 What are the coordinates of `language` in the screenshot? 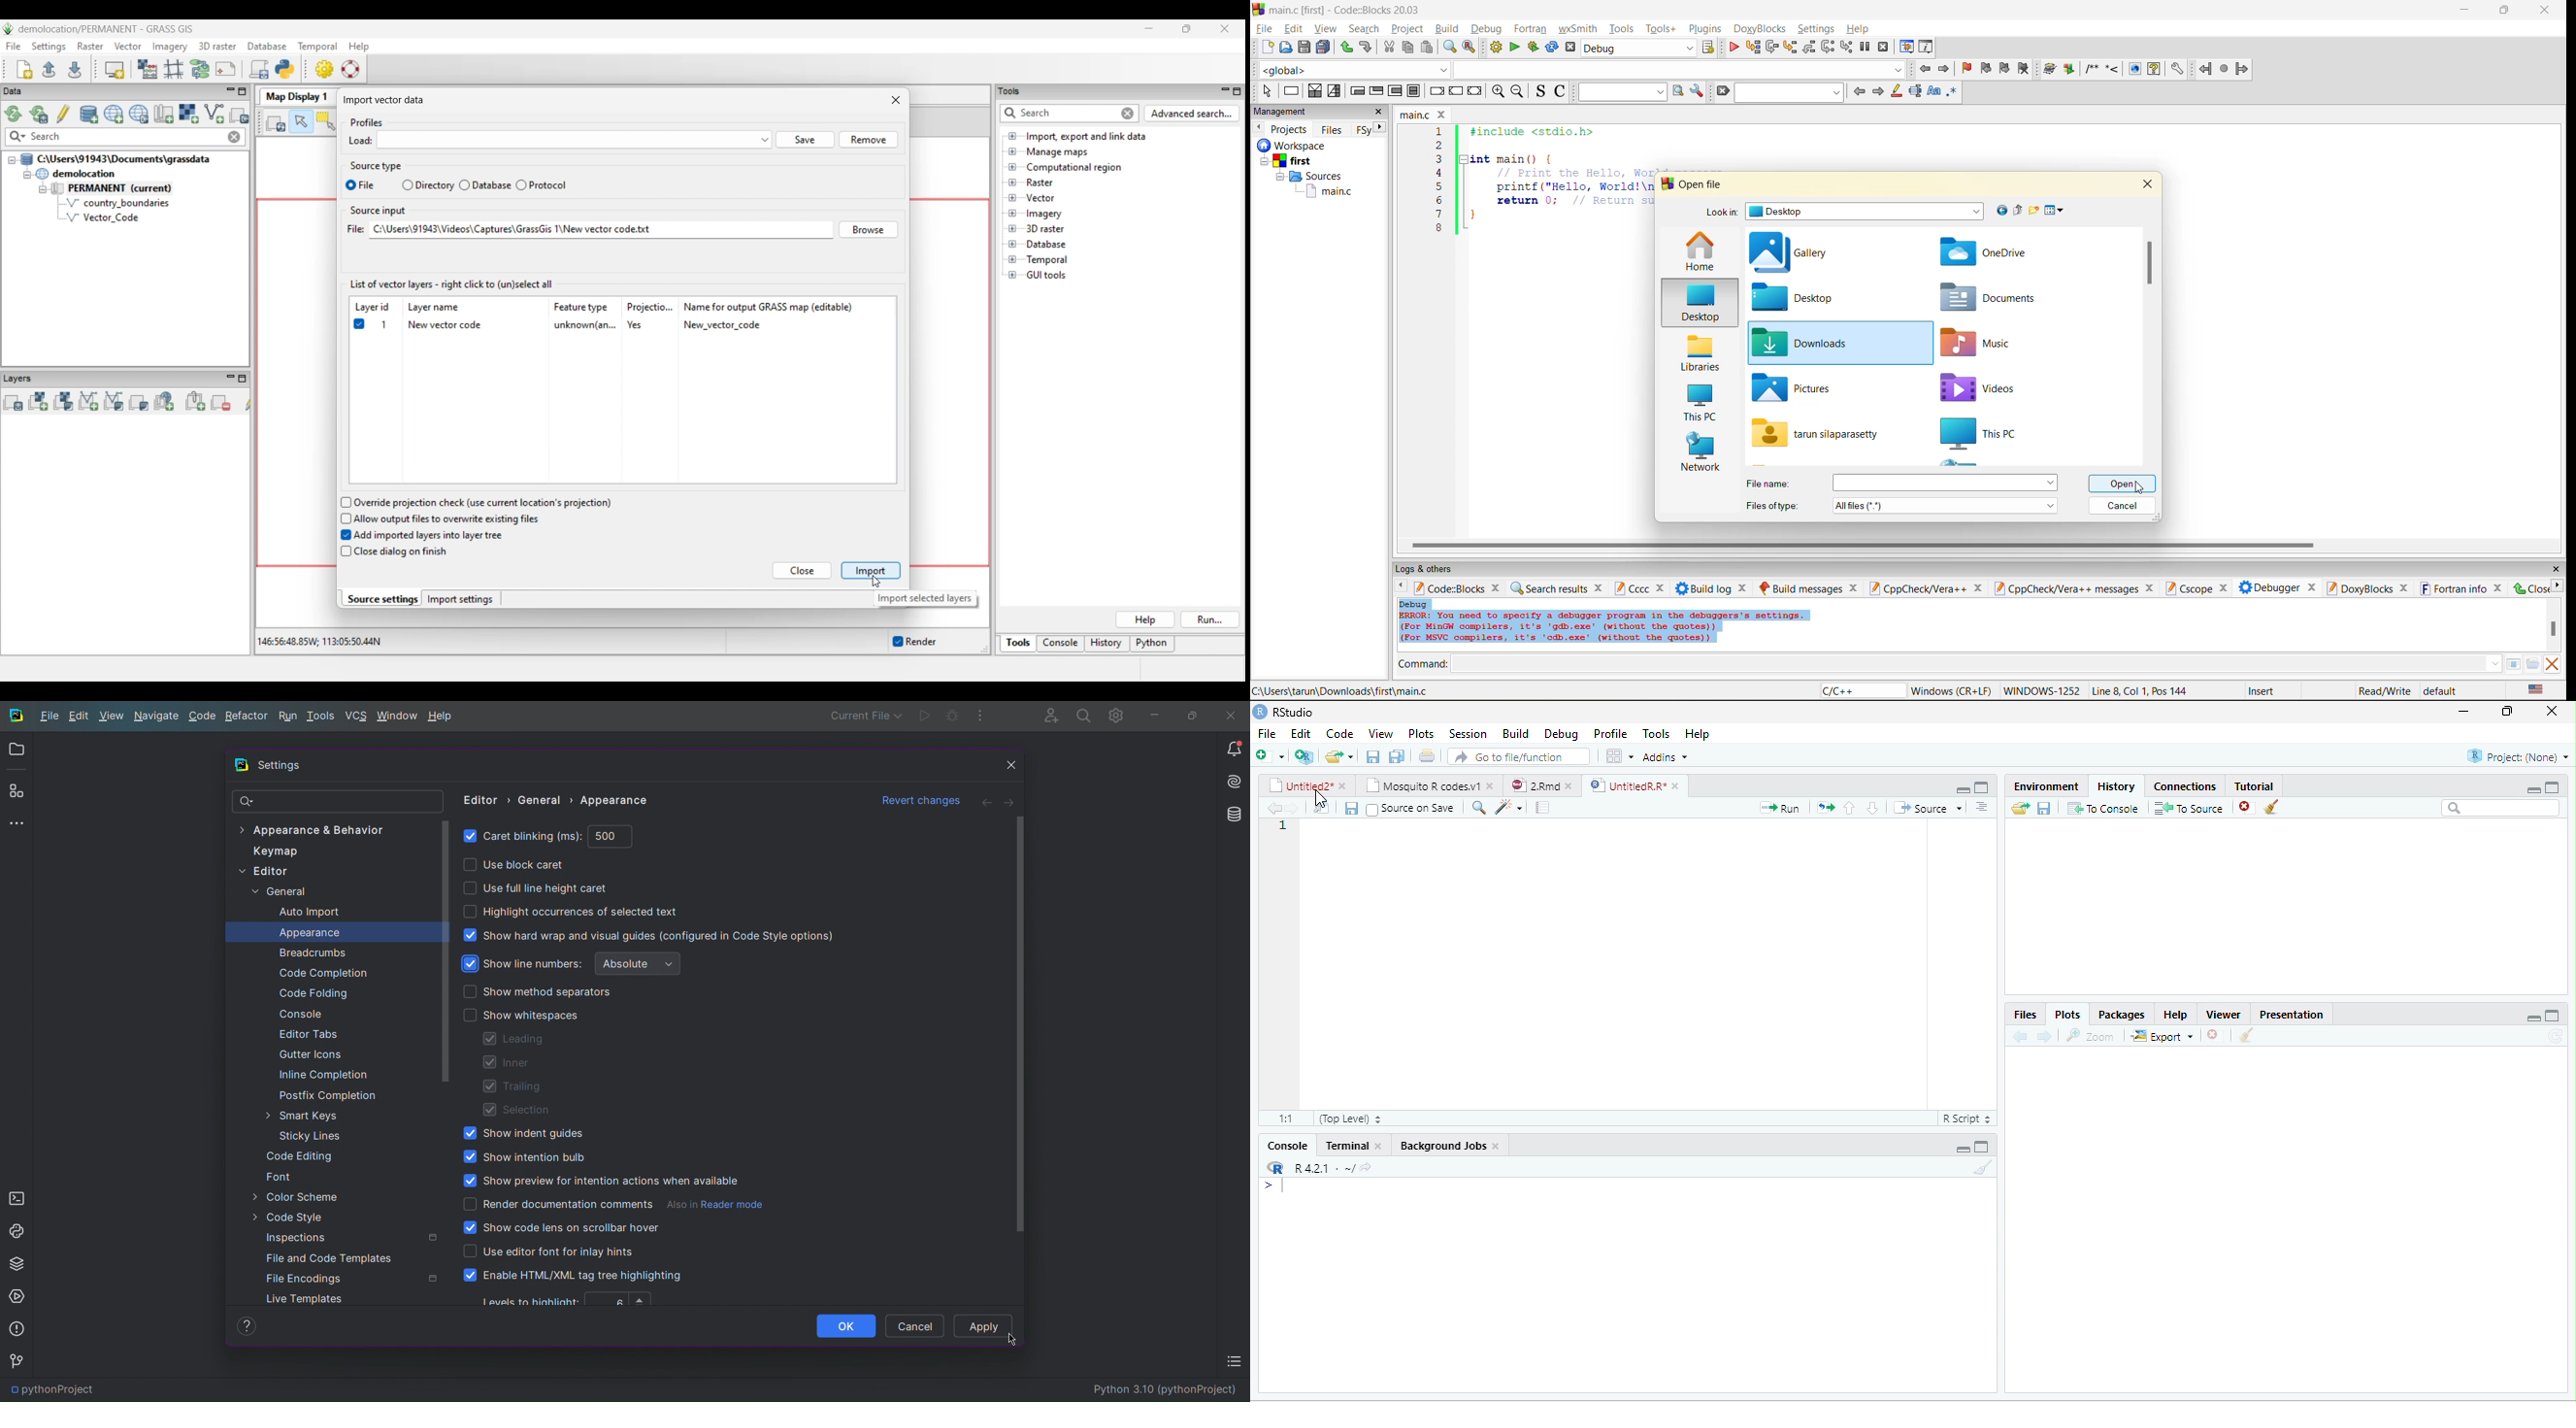 It's located at (1861, 691).